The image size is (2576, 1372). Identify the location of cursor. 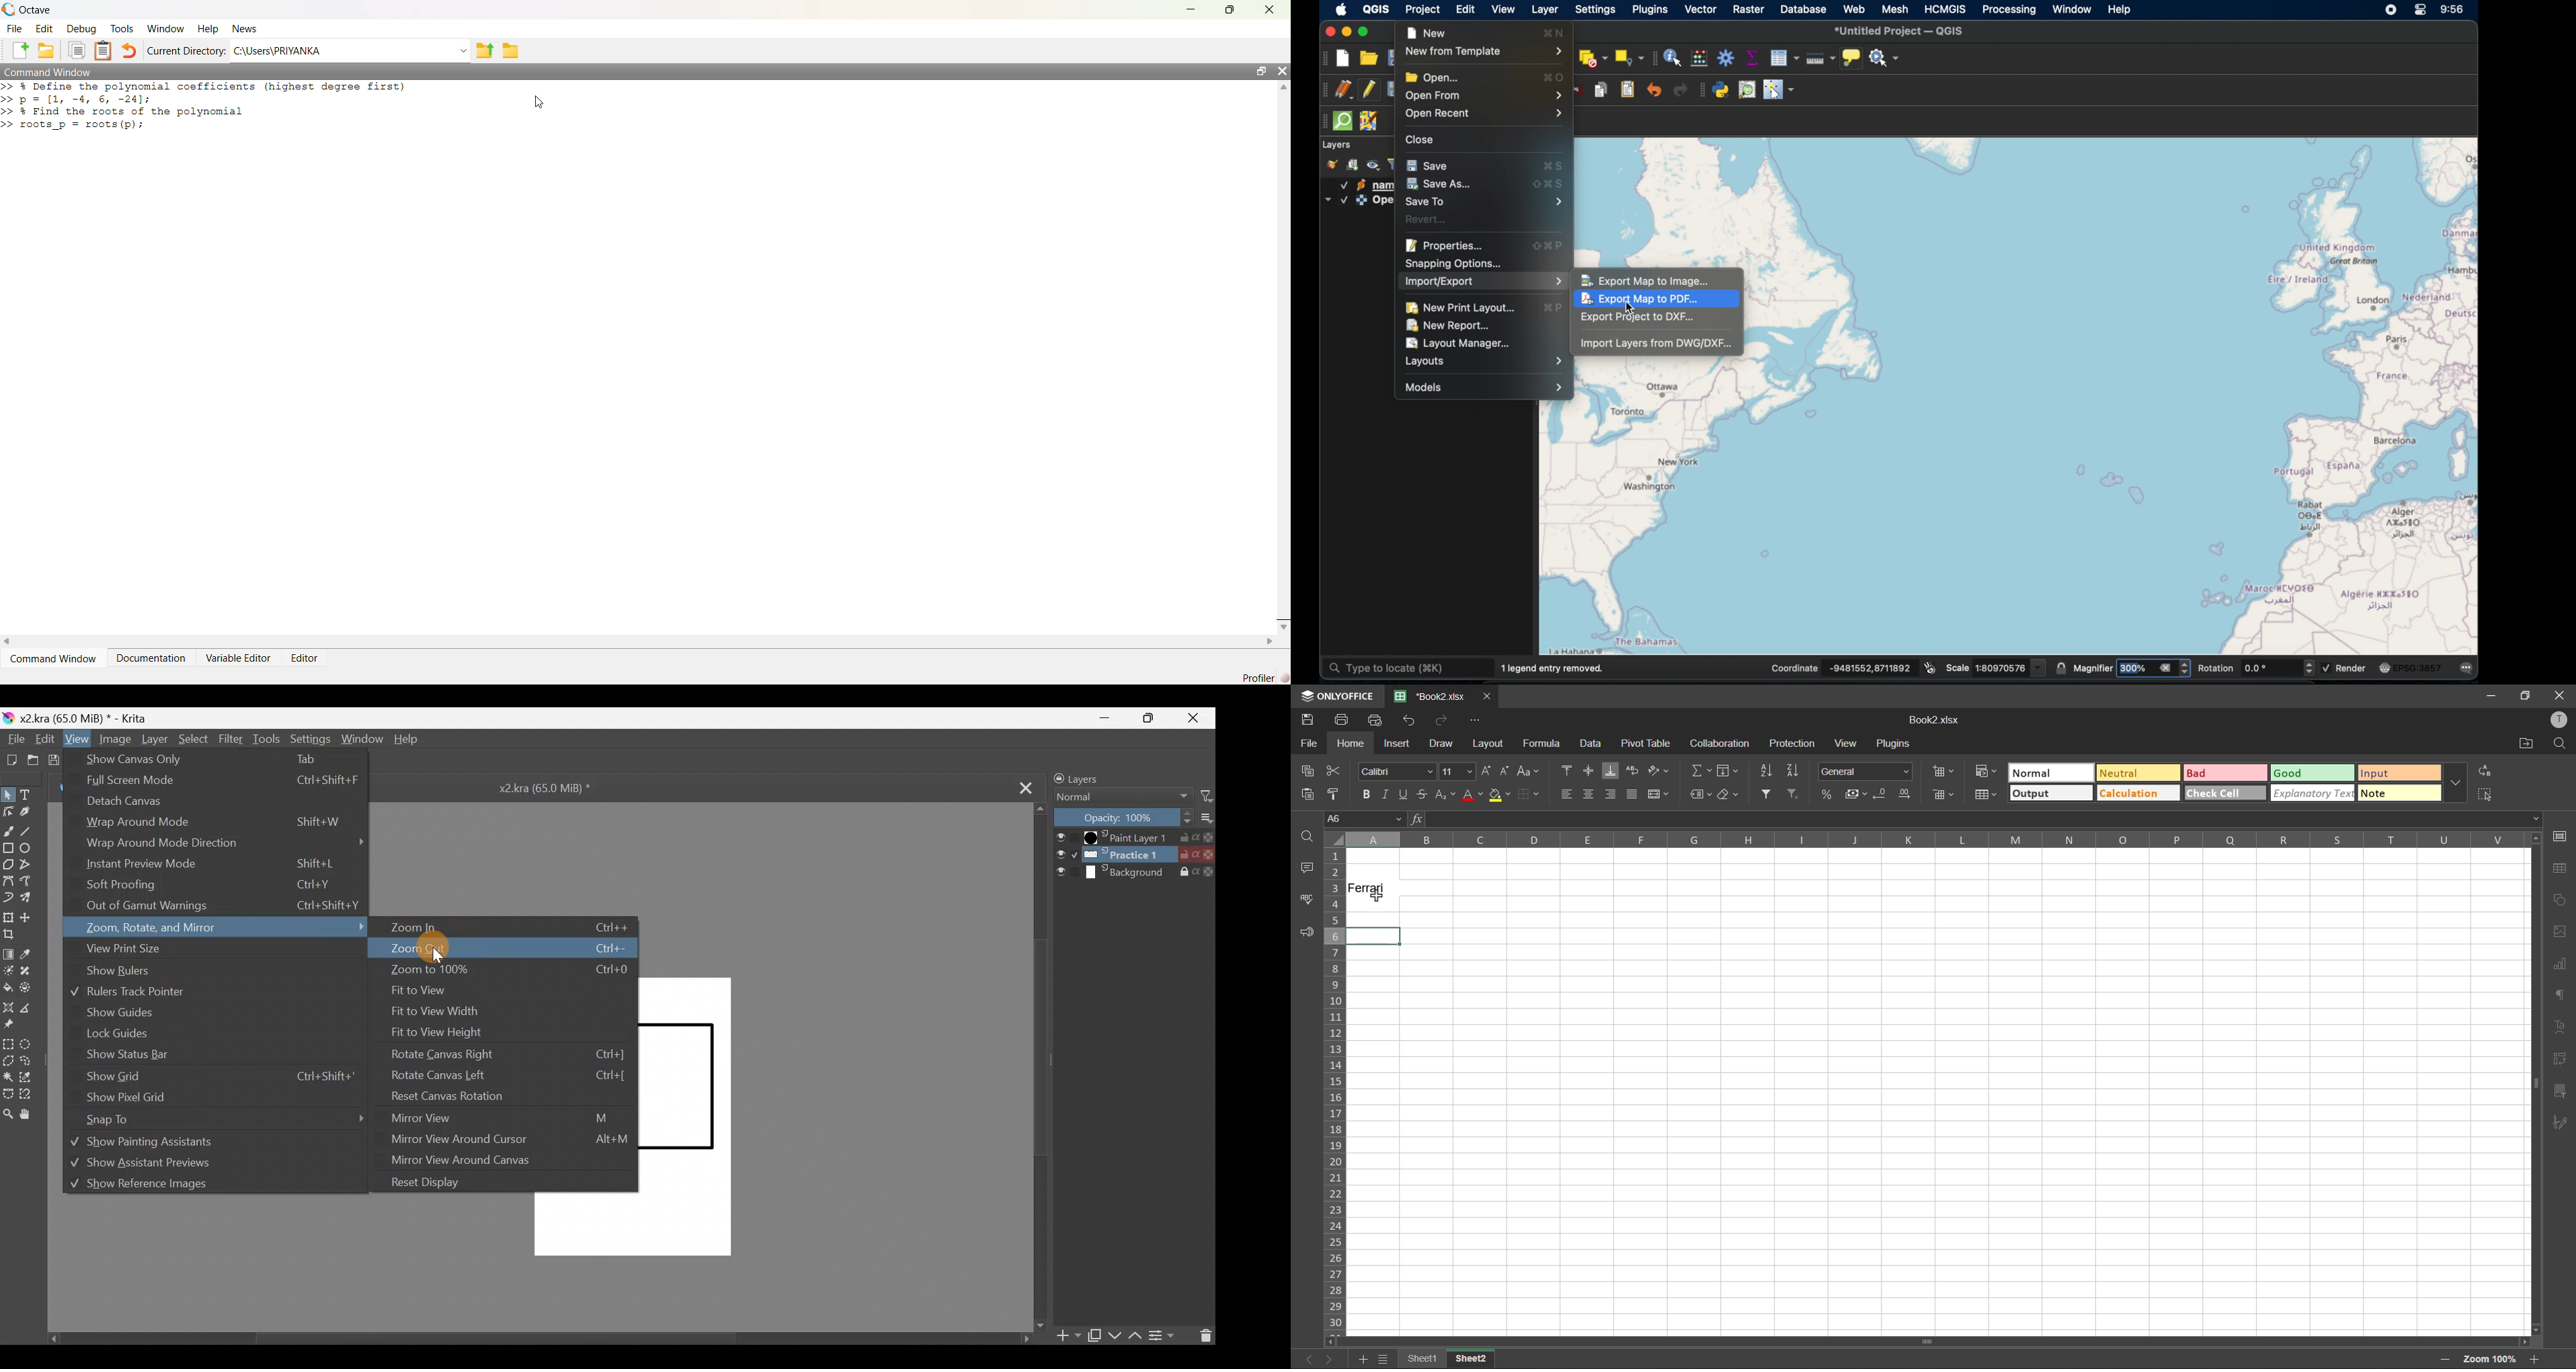
(1376, 901).